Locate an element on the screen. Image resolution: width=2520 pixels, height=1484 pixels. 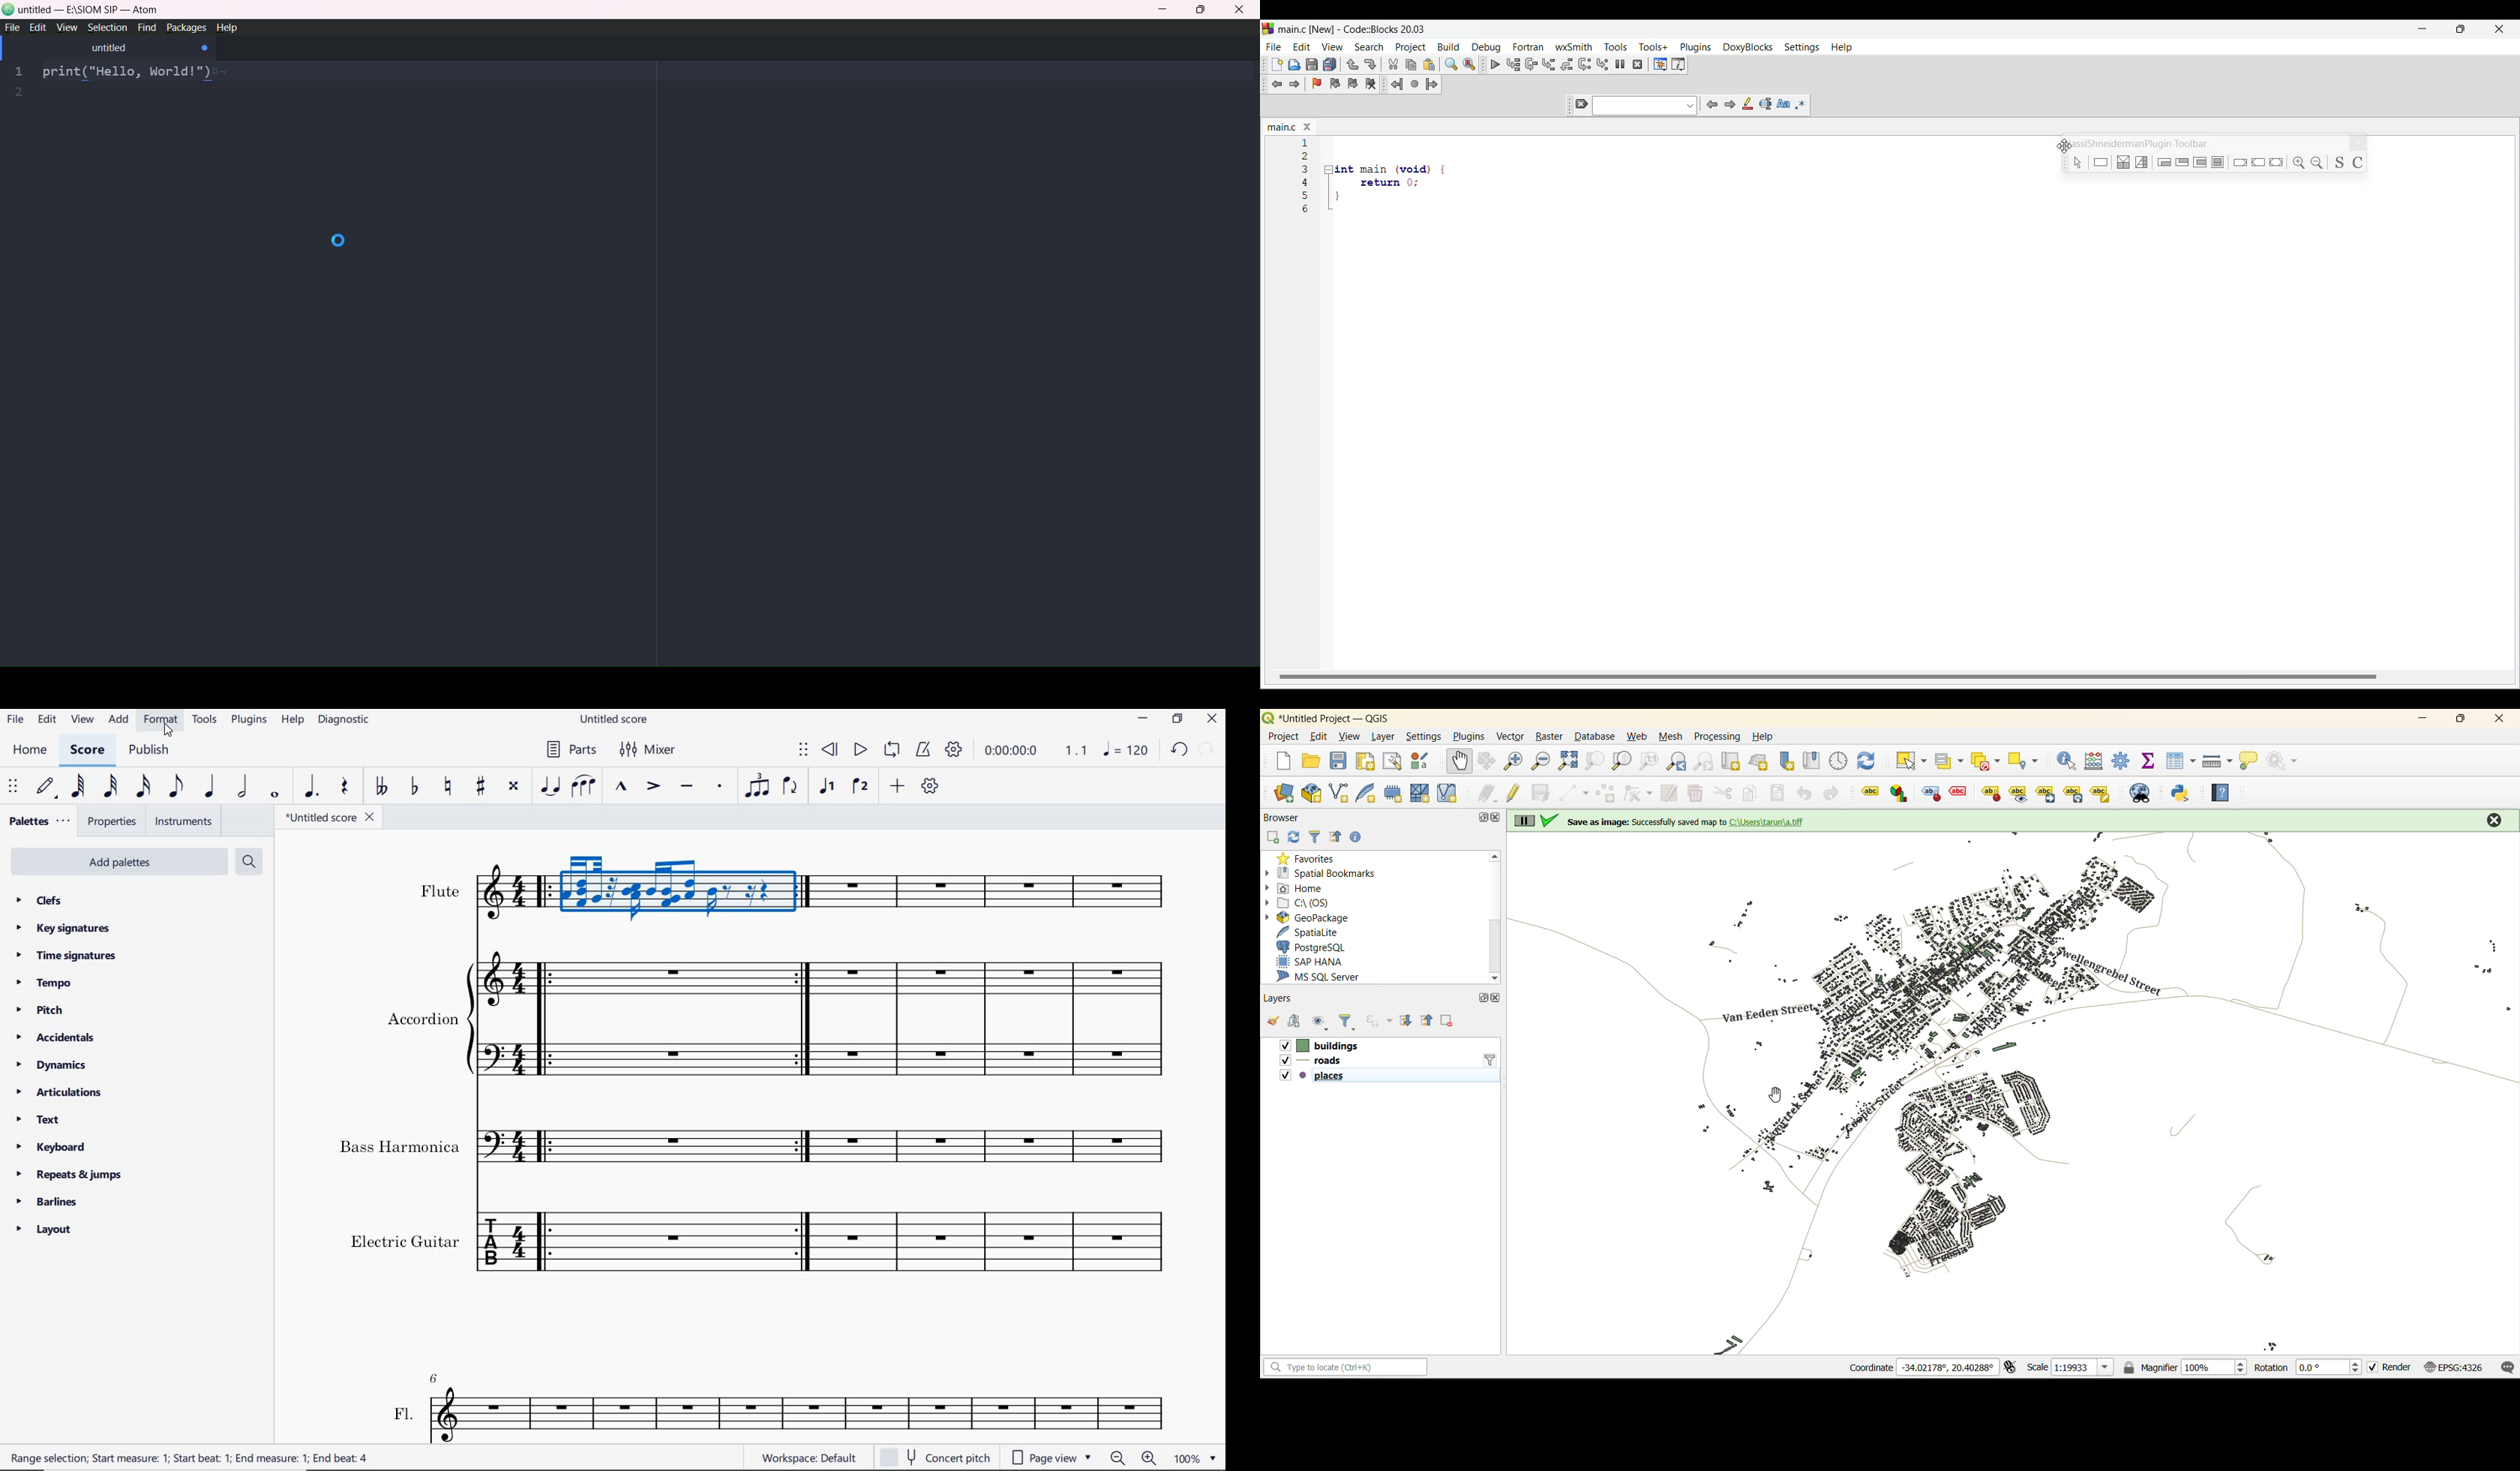
new map view is located at coordinates (1729, 761).